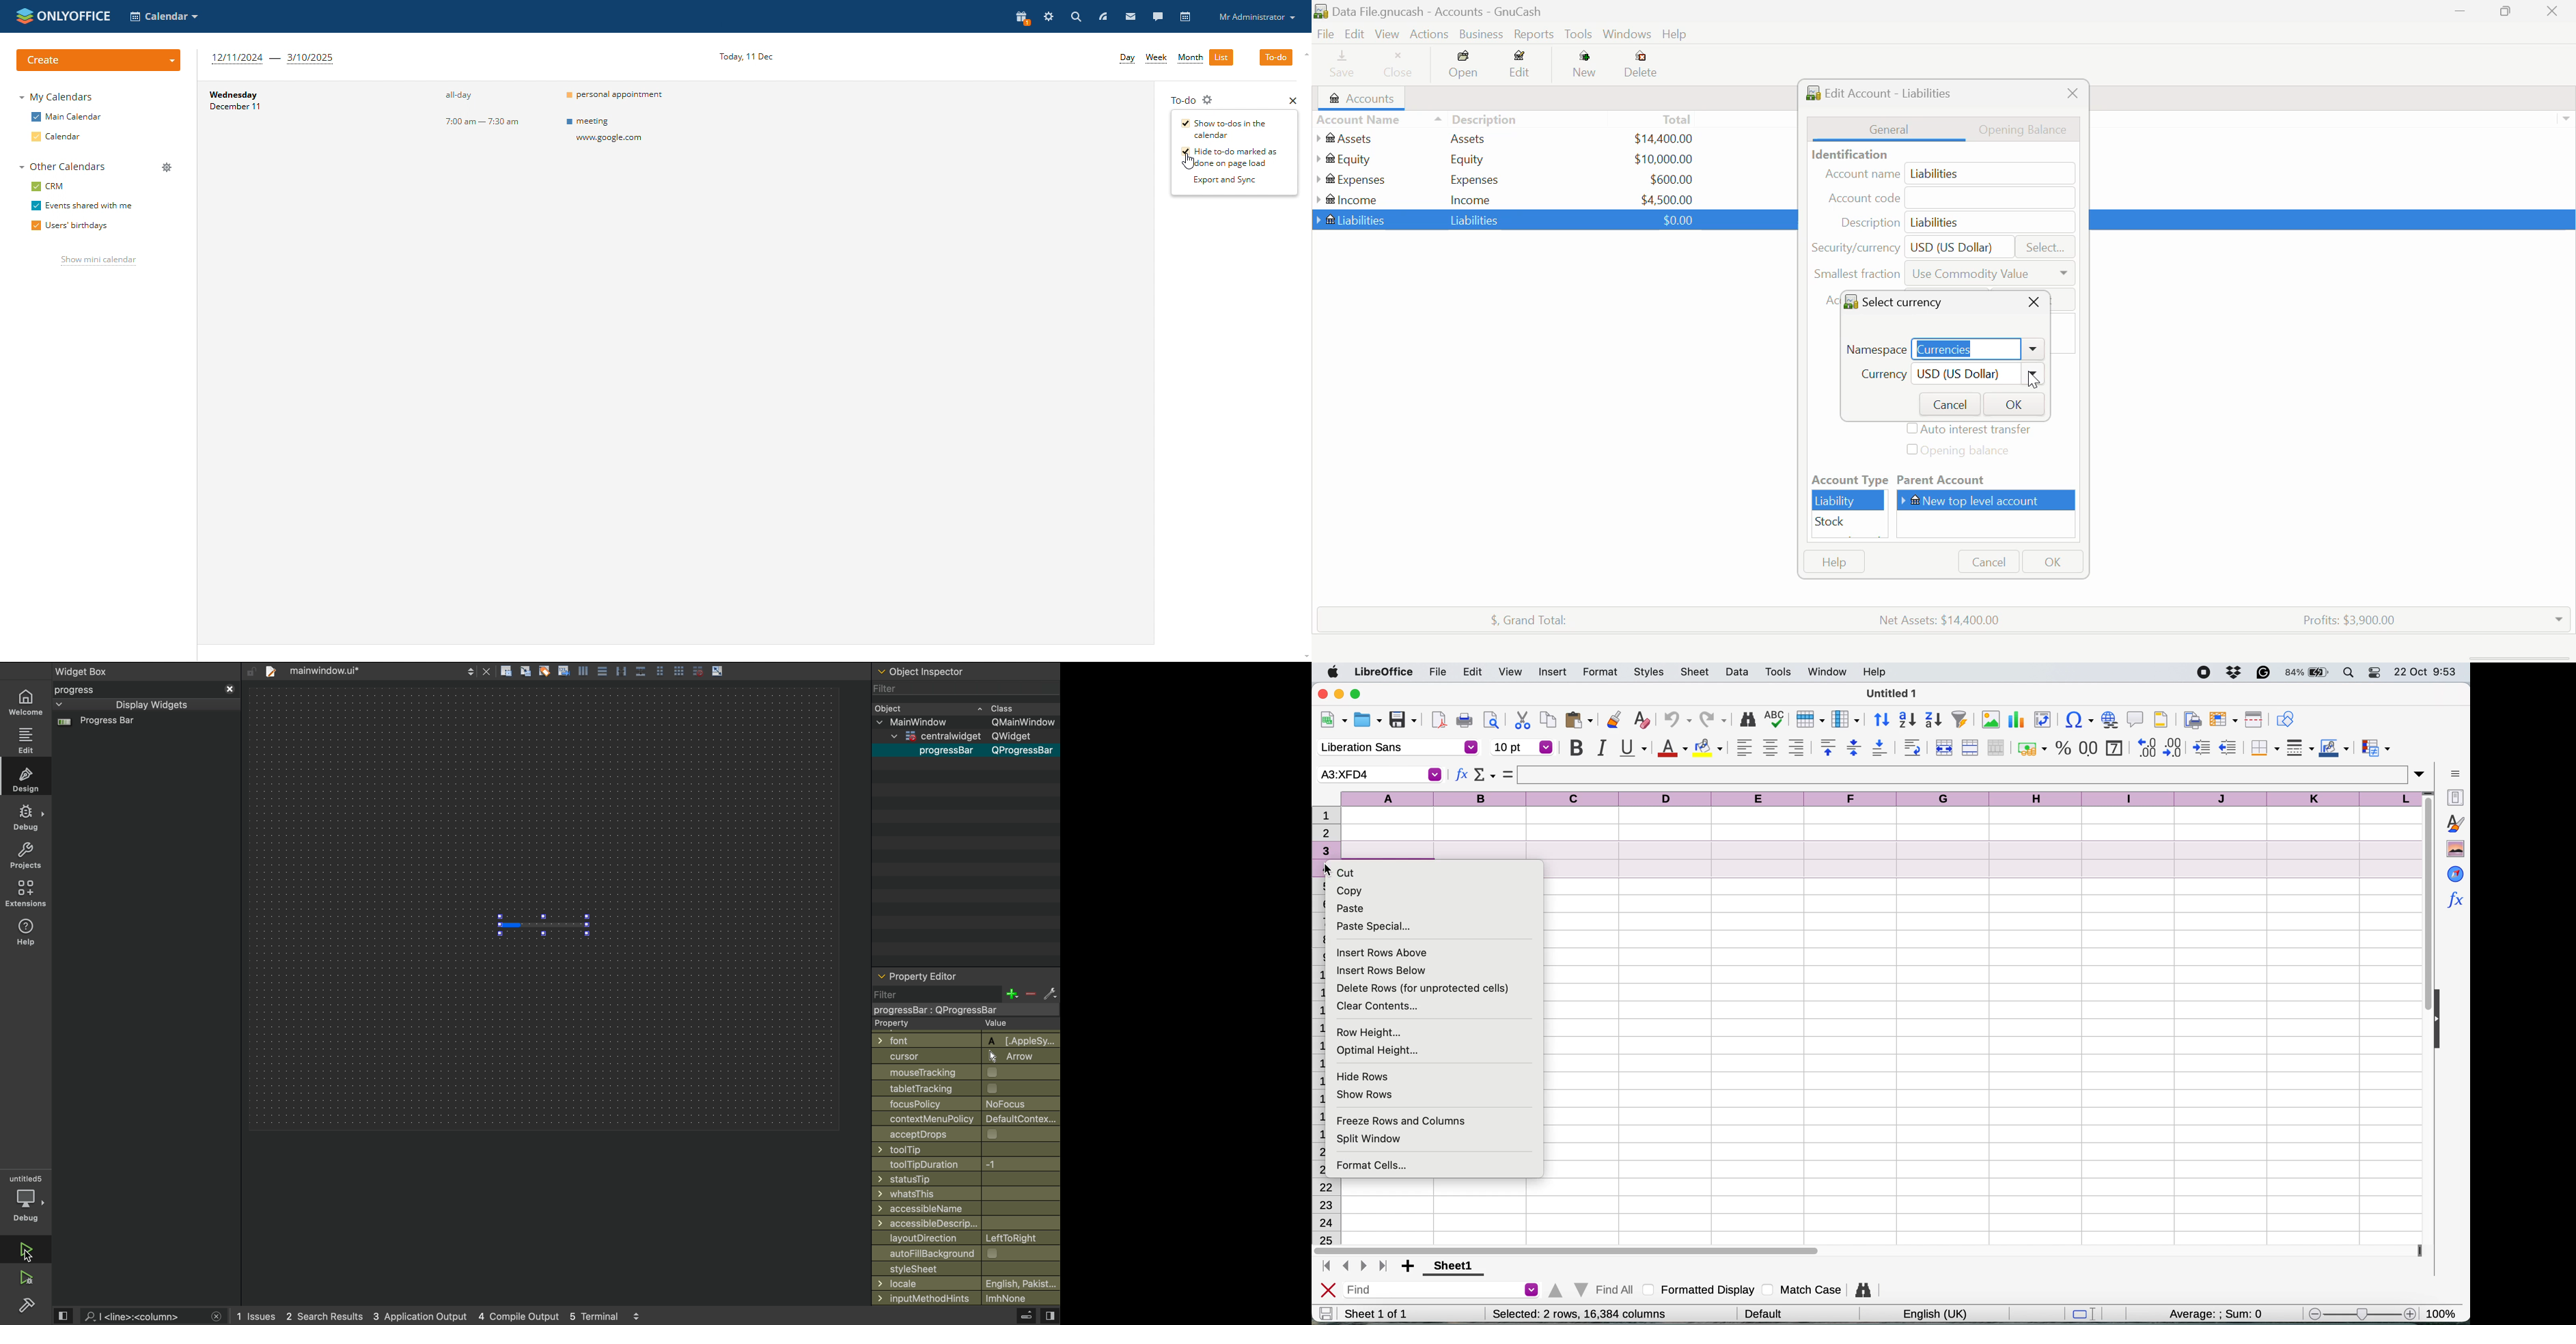 This screenshot has width=2576, height=1344. Describe the element at coordinates (2031, 749) in the screenshot. I see `format as currency` at that location.